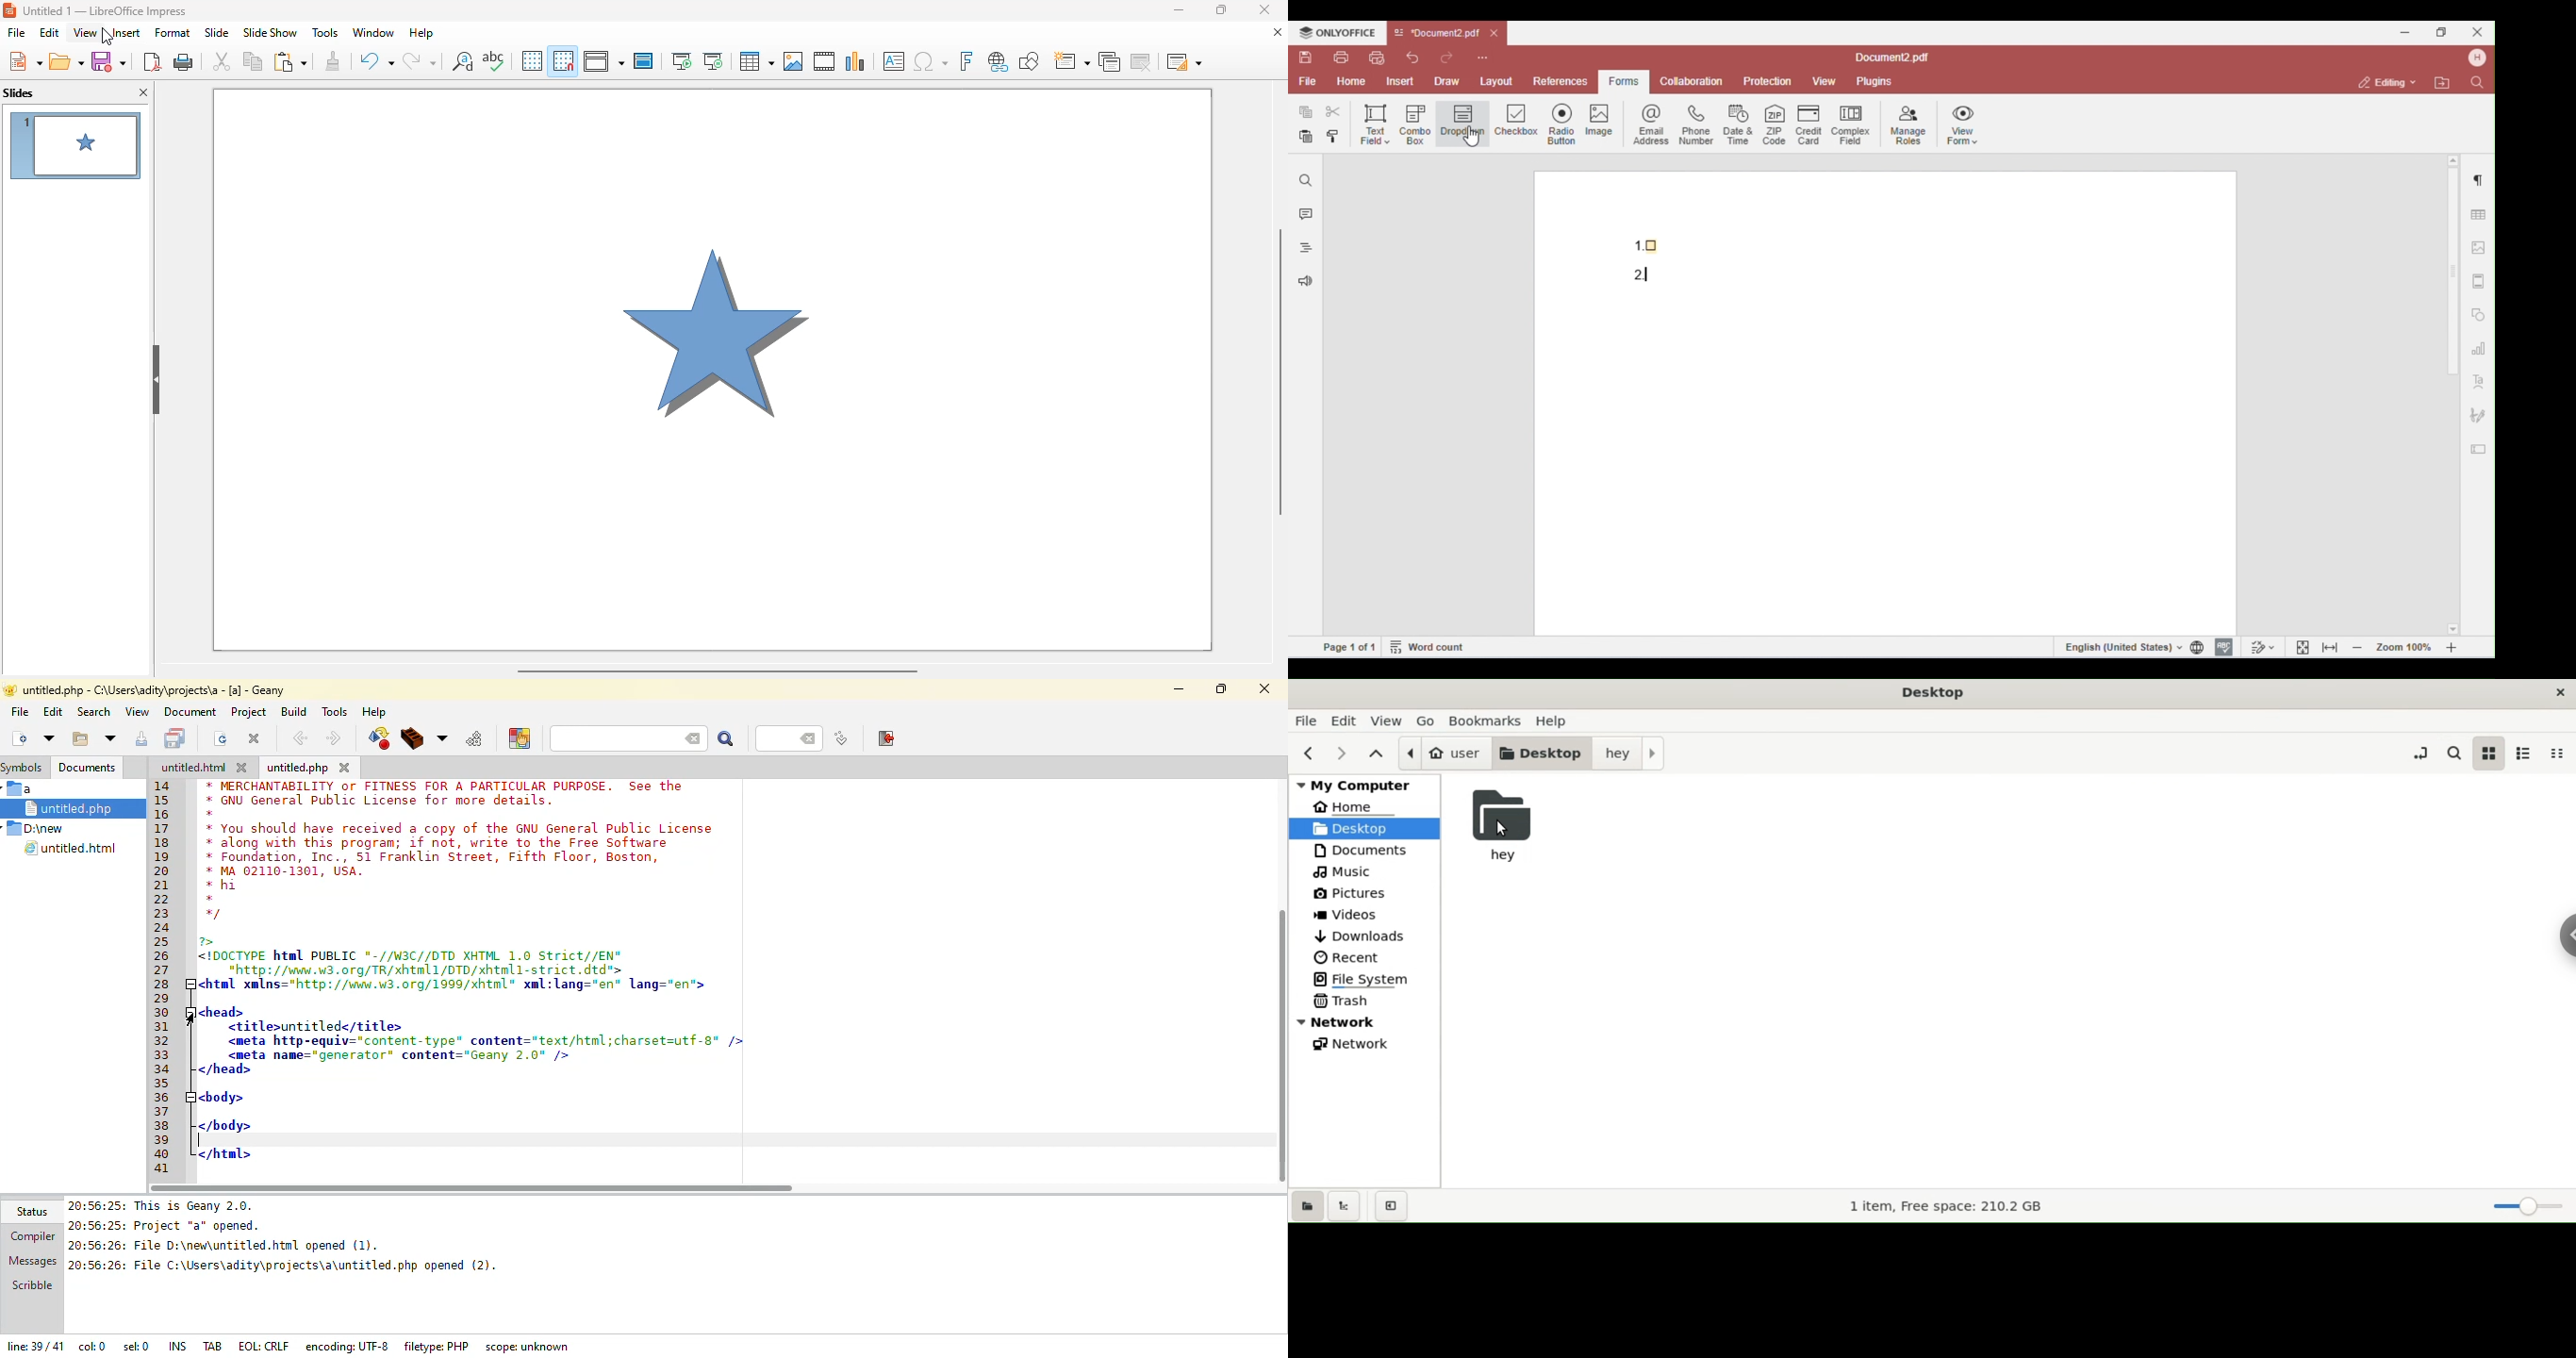 The height and width of the screenshot is (1372, 2576). What do you see at coordinates (214, 1345) in the screenshot?
I see `tab` at bounding box center [214, 1345].